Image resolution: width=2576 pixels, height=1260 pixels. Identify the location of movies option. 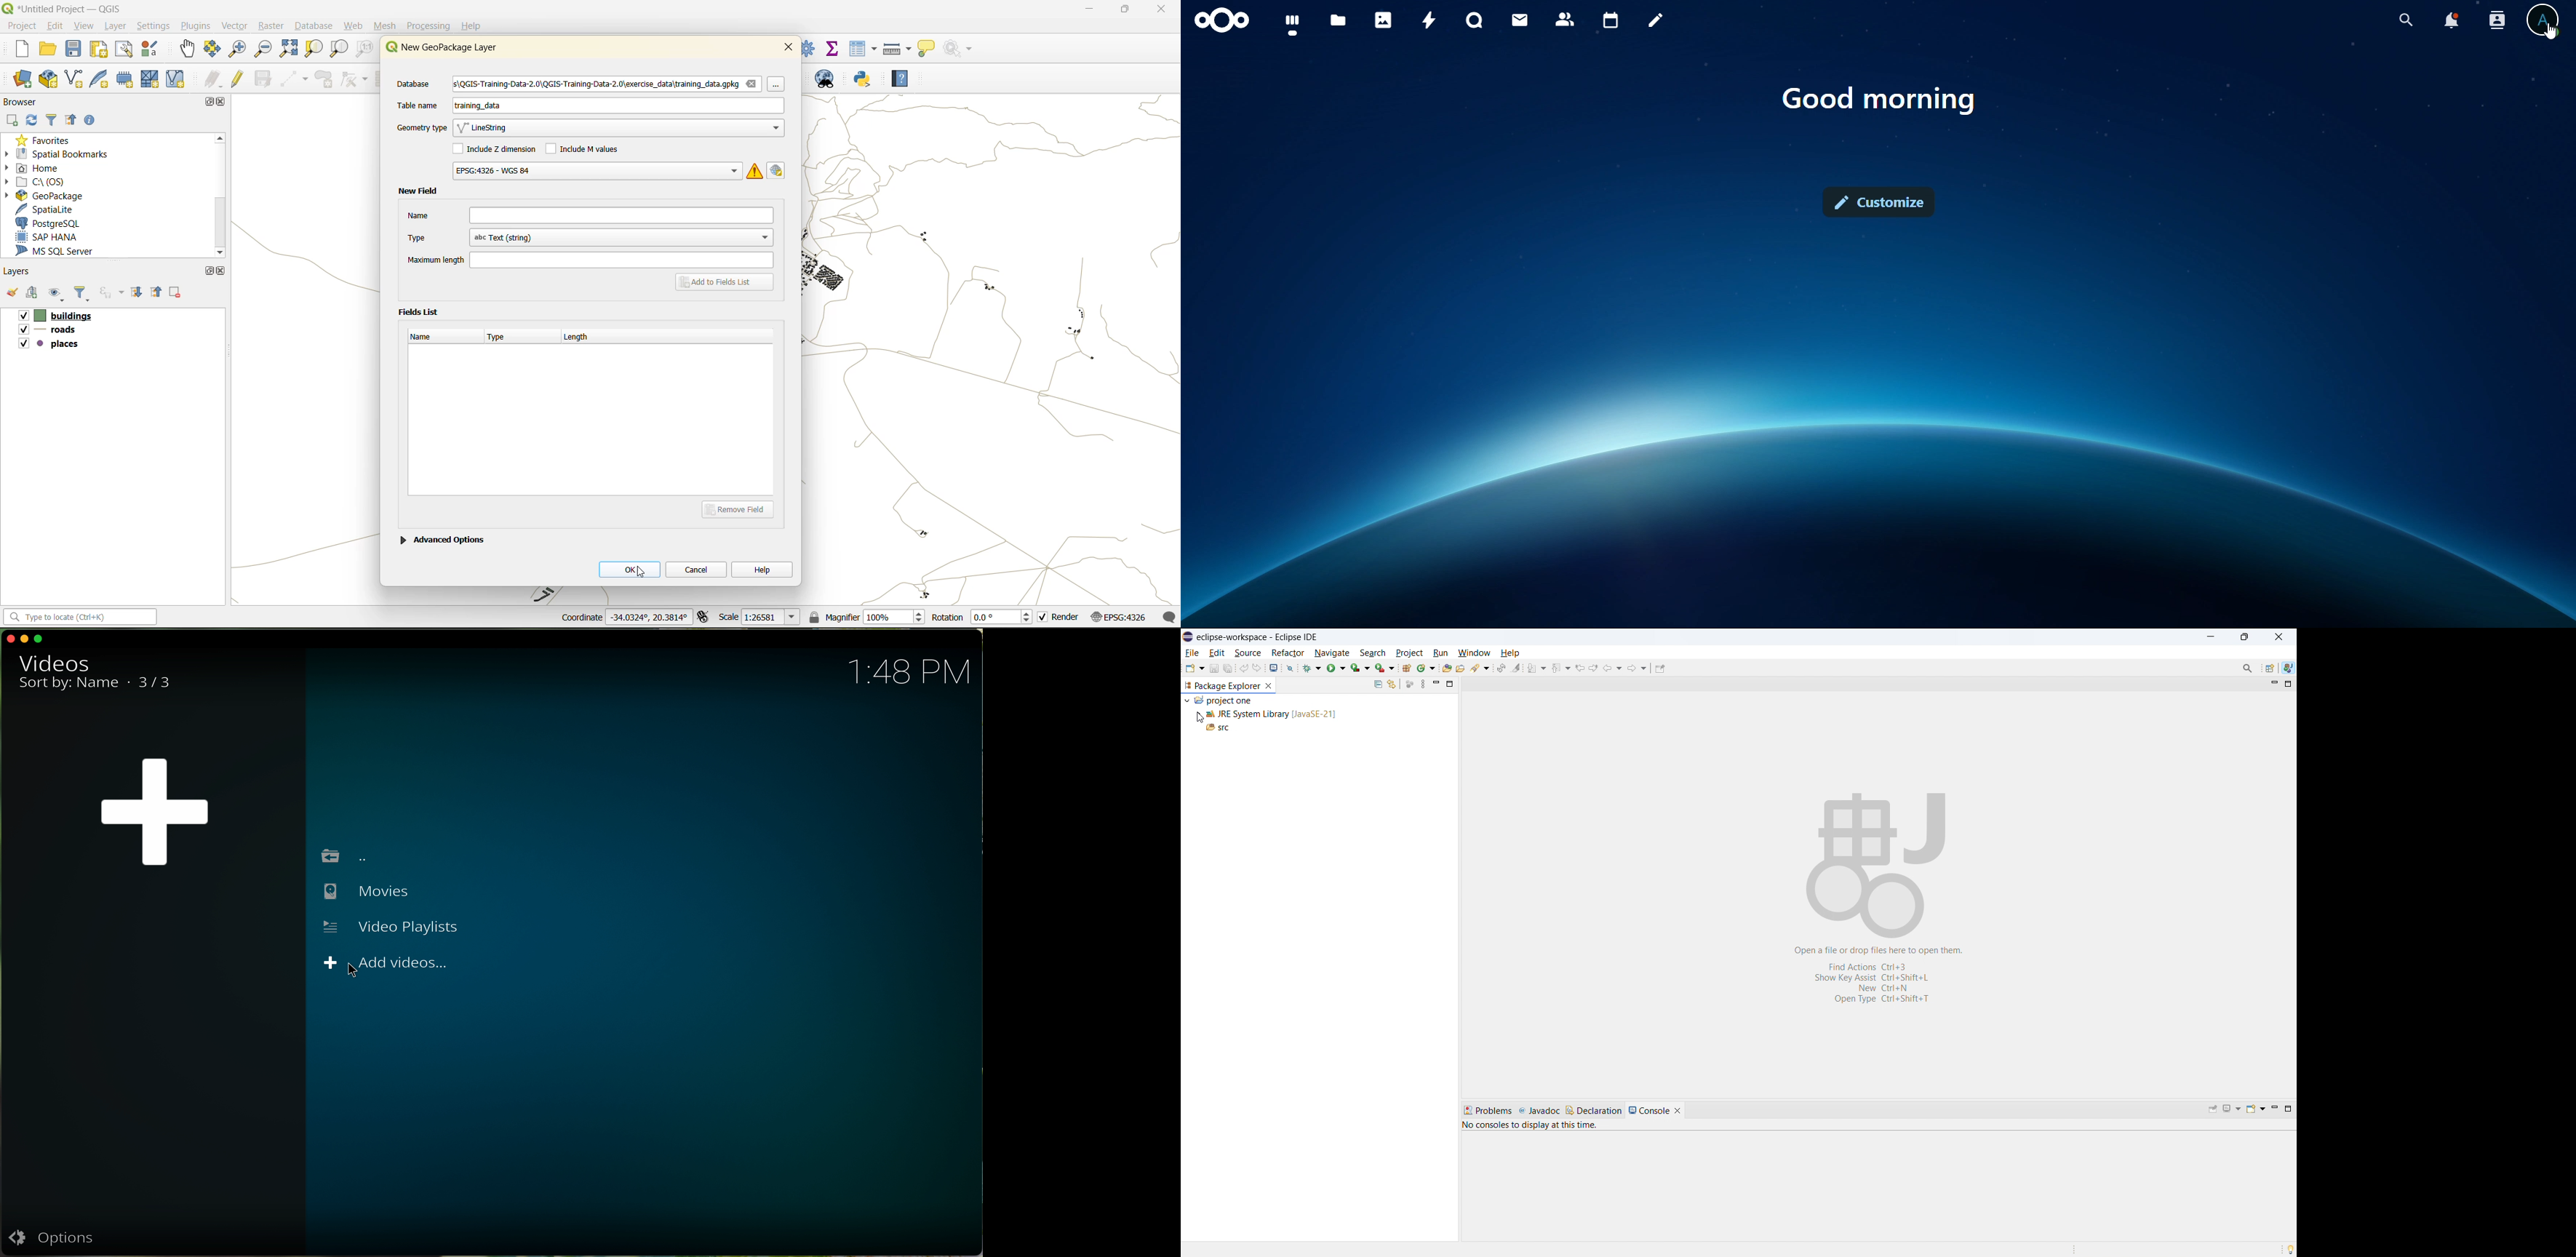
(364, 893).